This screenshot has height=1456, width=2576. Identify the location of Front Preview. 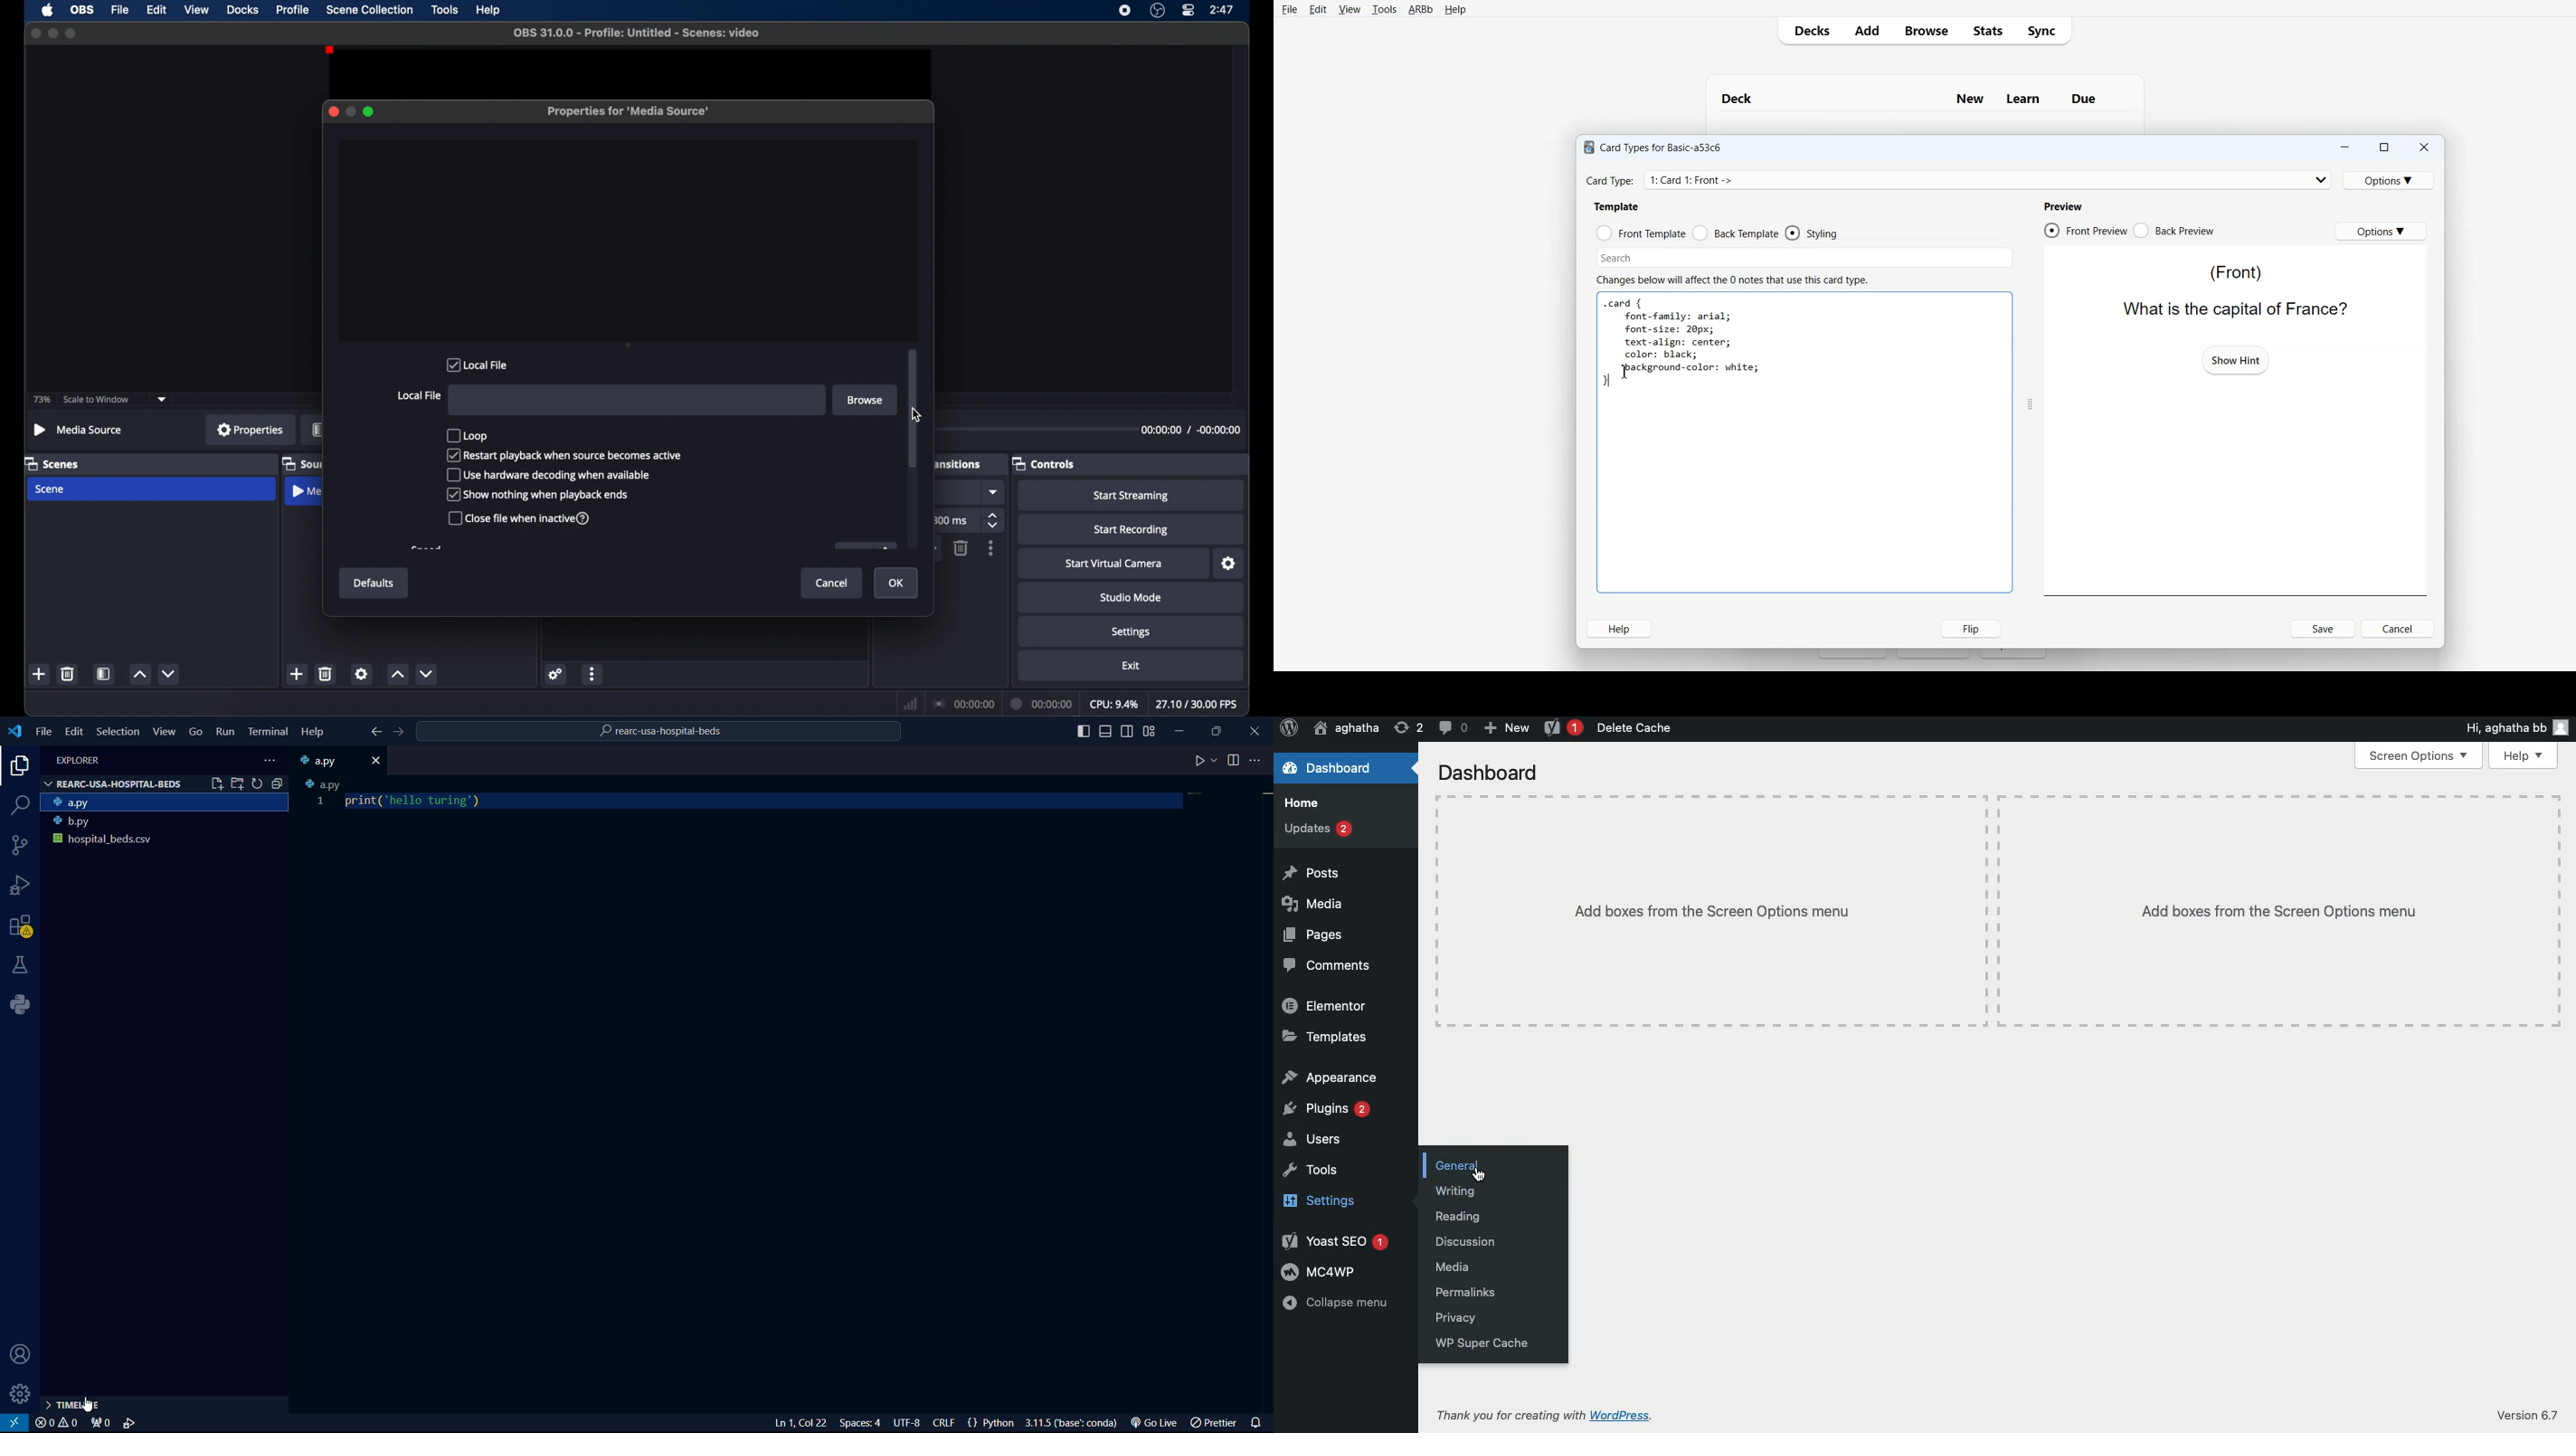
(2085, 231).